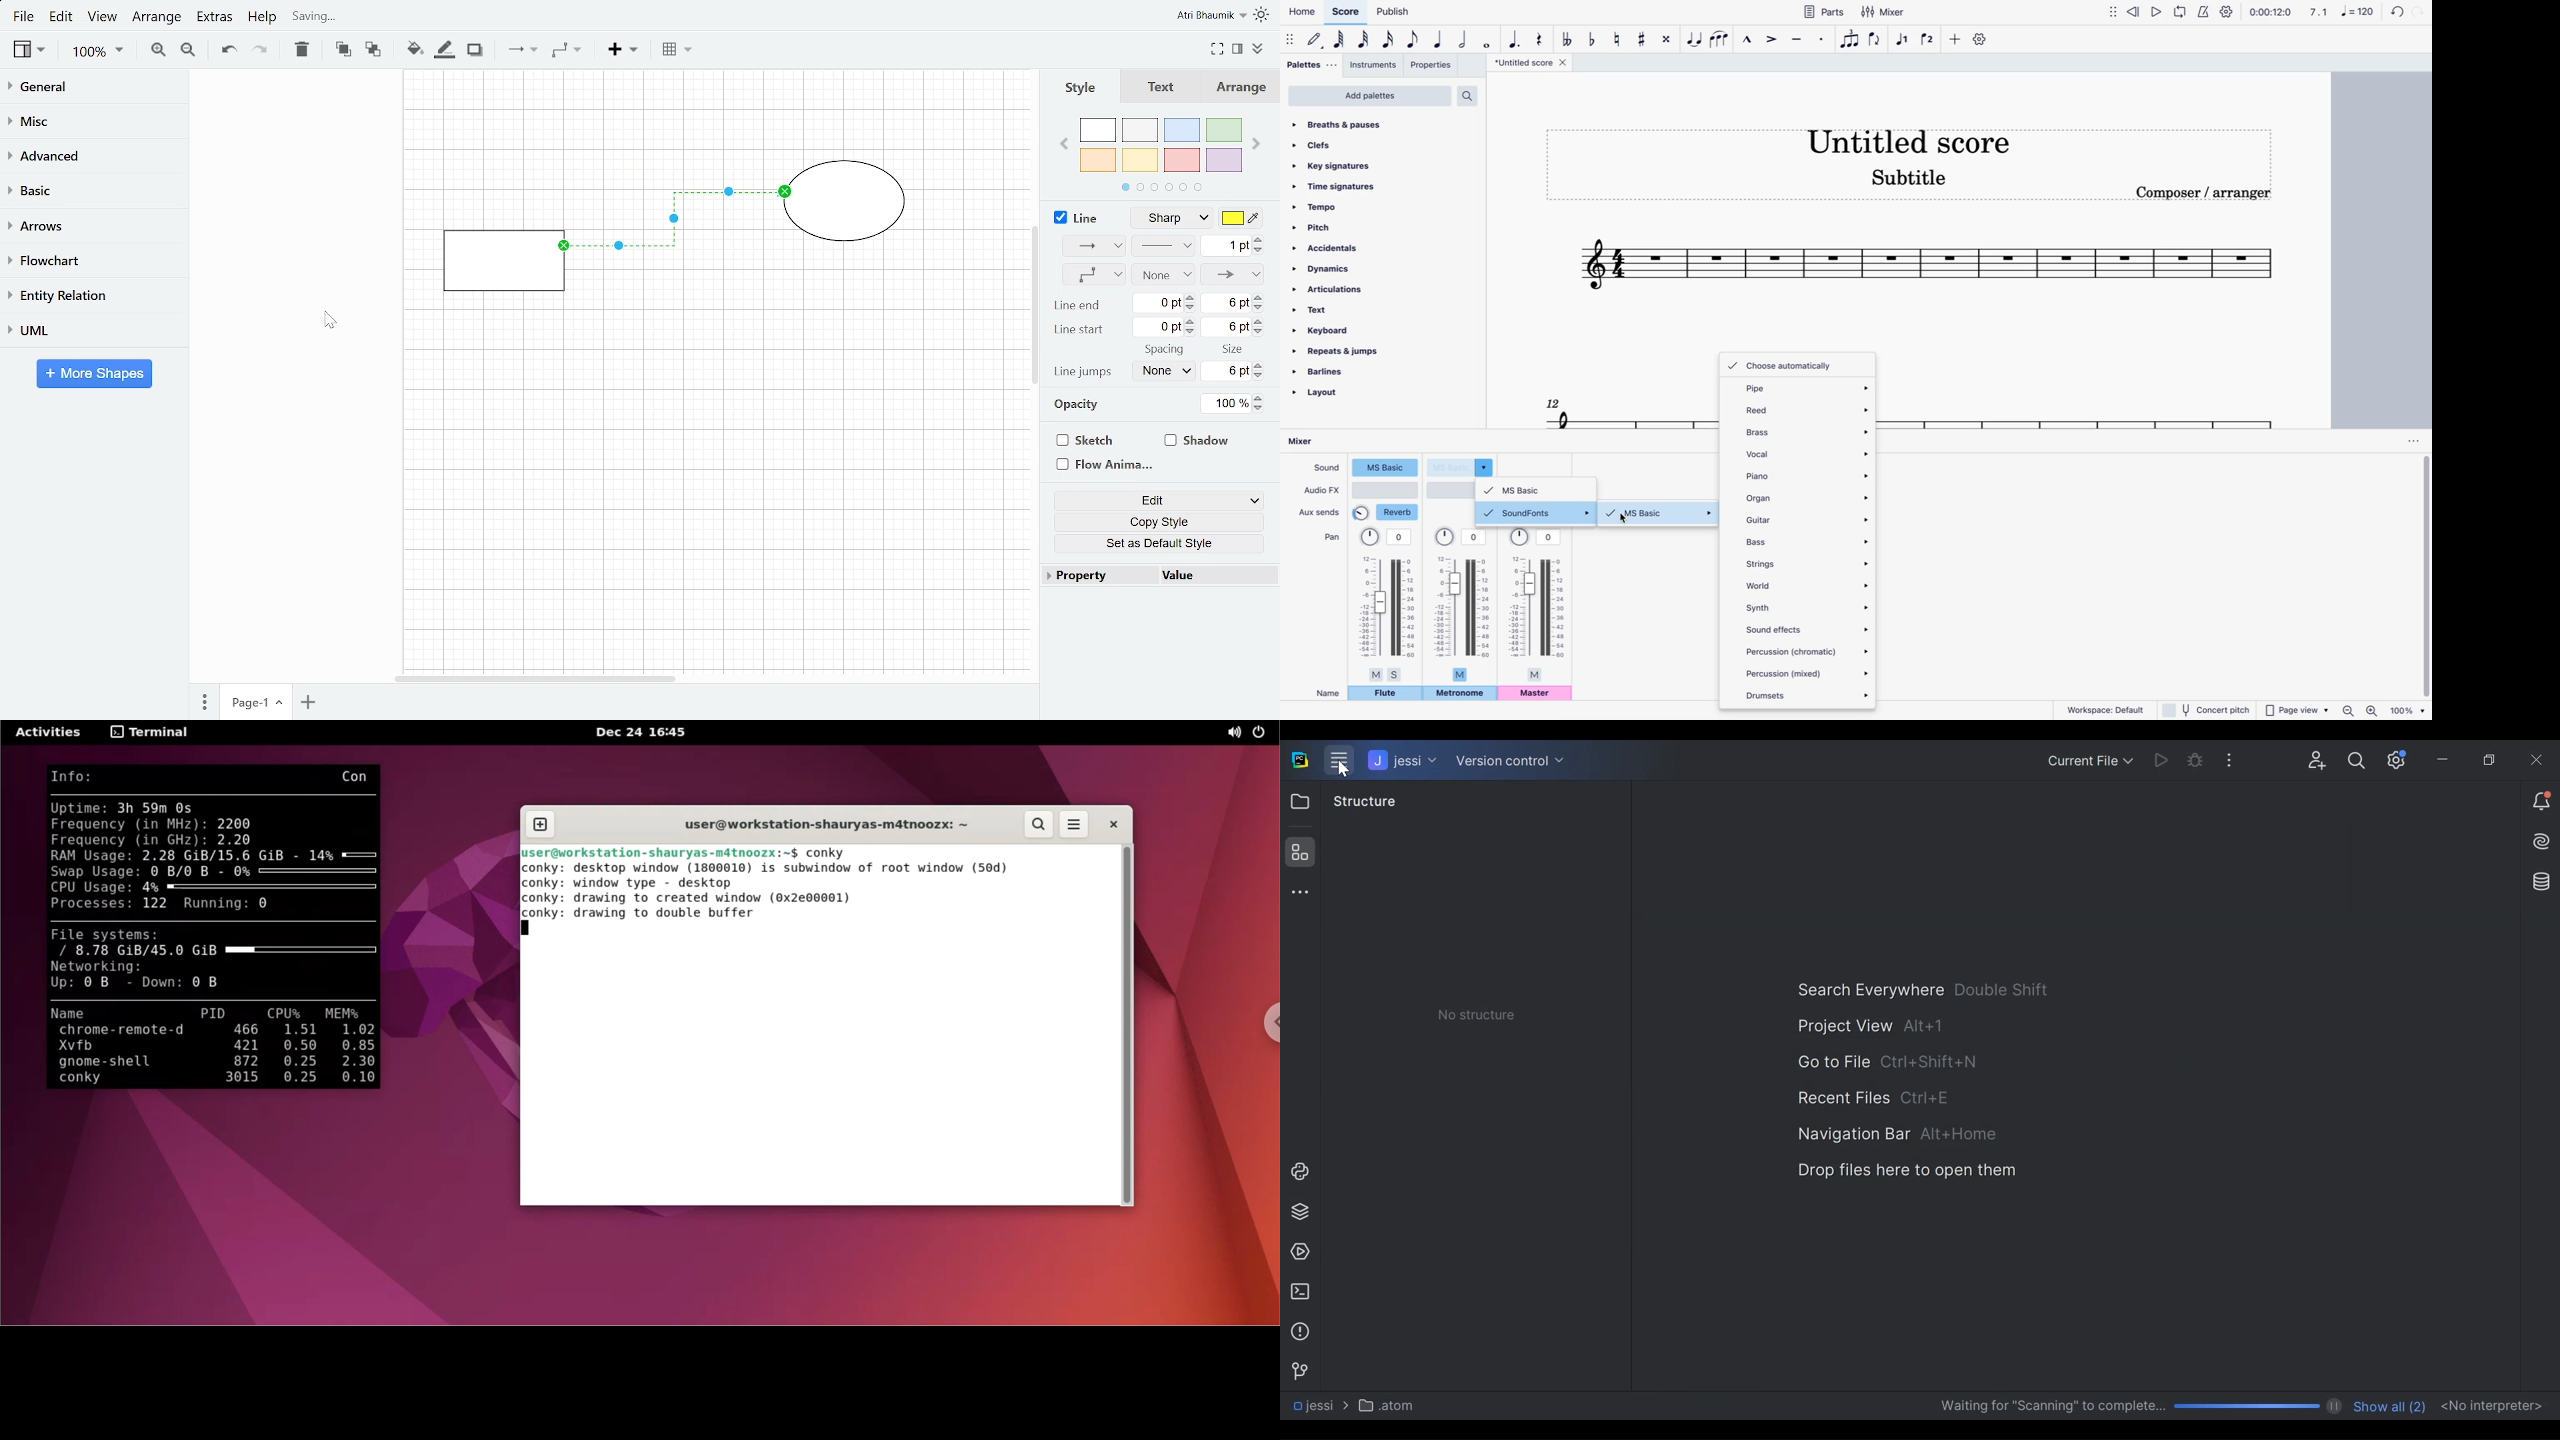 This screenshot has height=1456, width=2576. What do you see at coordinates (1066, 141) in the screenshot?
I see `Previous` at bounding box center [1066, 141].